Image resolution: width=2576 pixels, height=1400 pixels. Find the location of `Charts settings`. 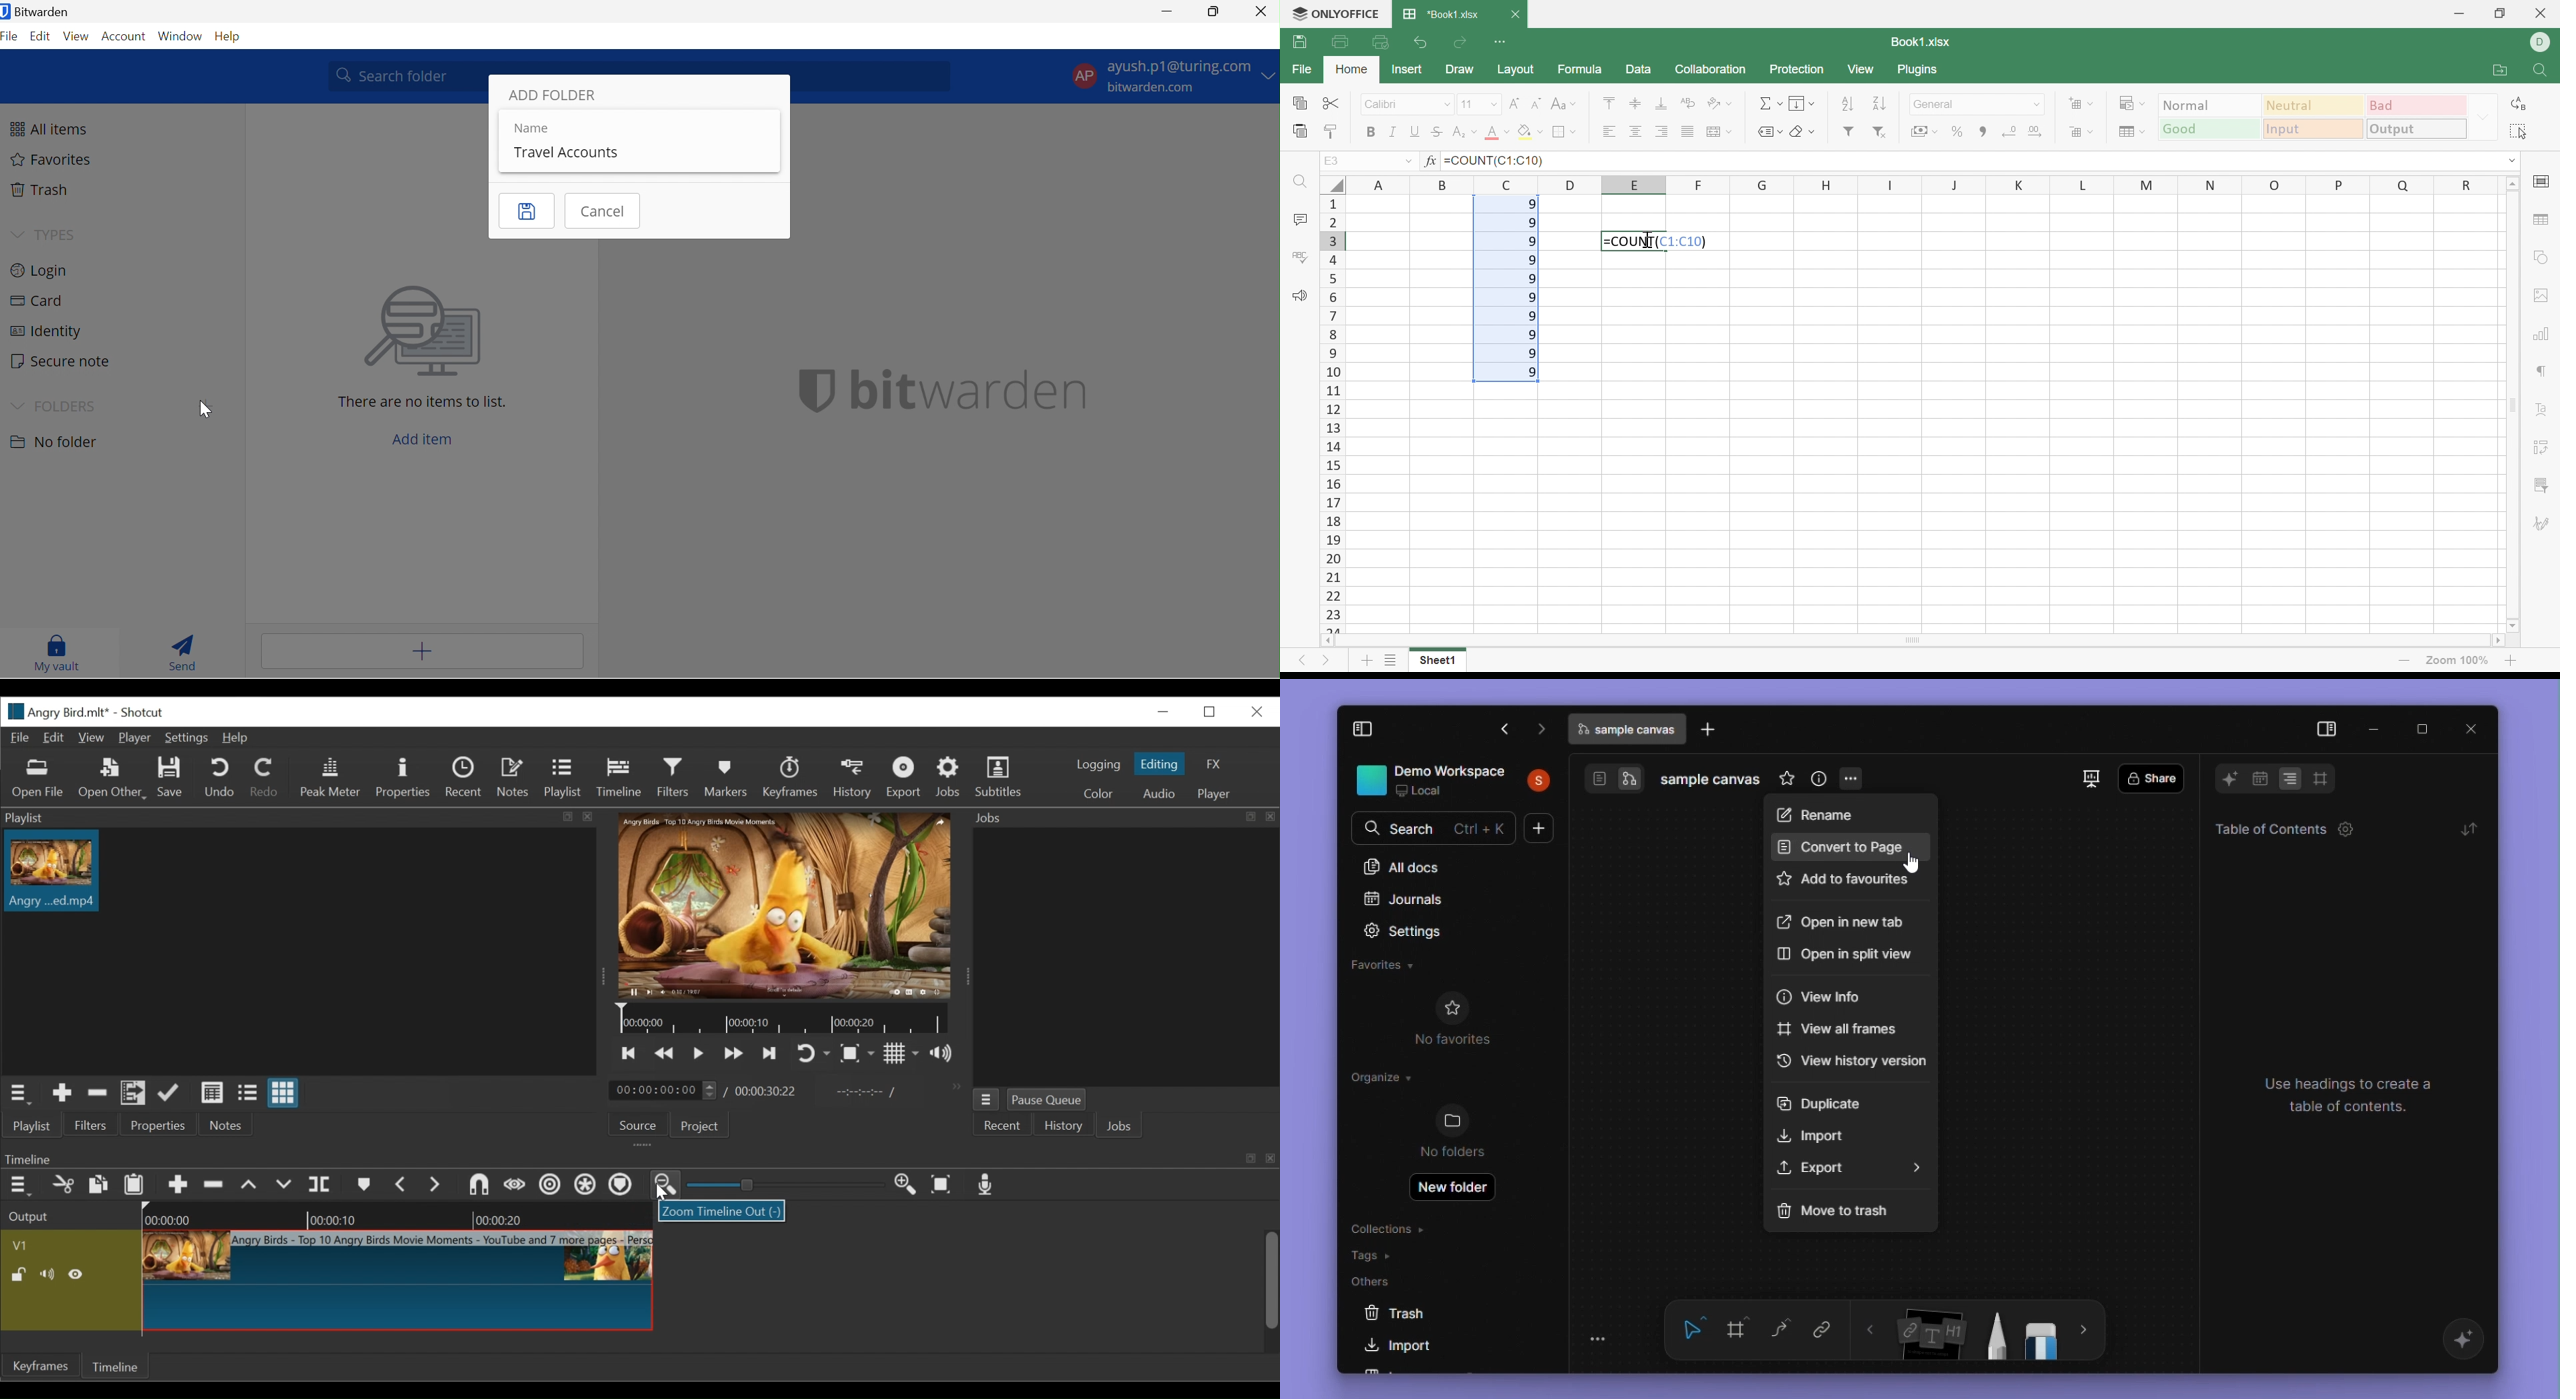

Charts settings is located at coordinates (2543, 335).